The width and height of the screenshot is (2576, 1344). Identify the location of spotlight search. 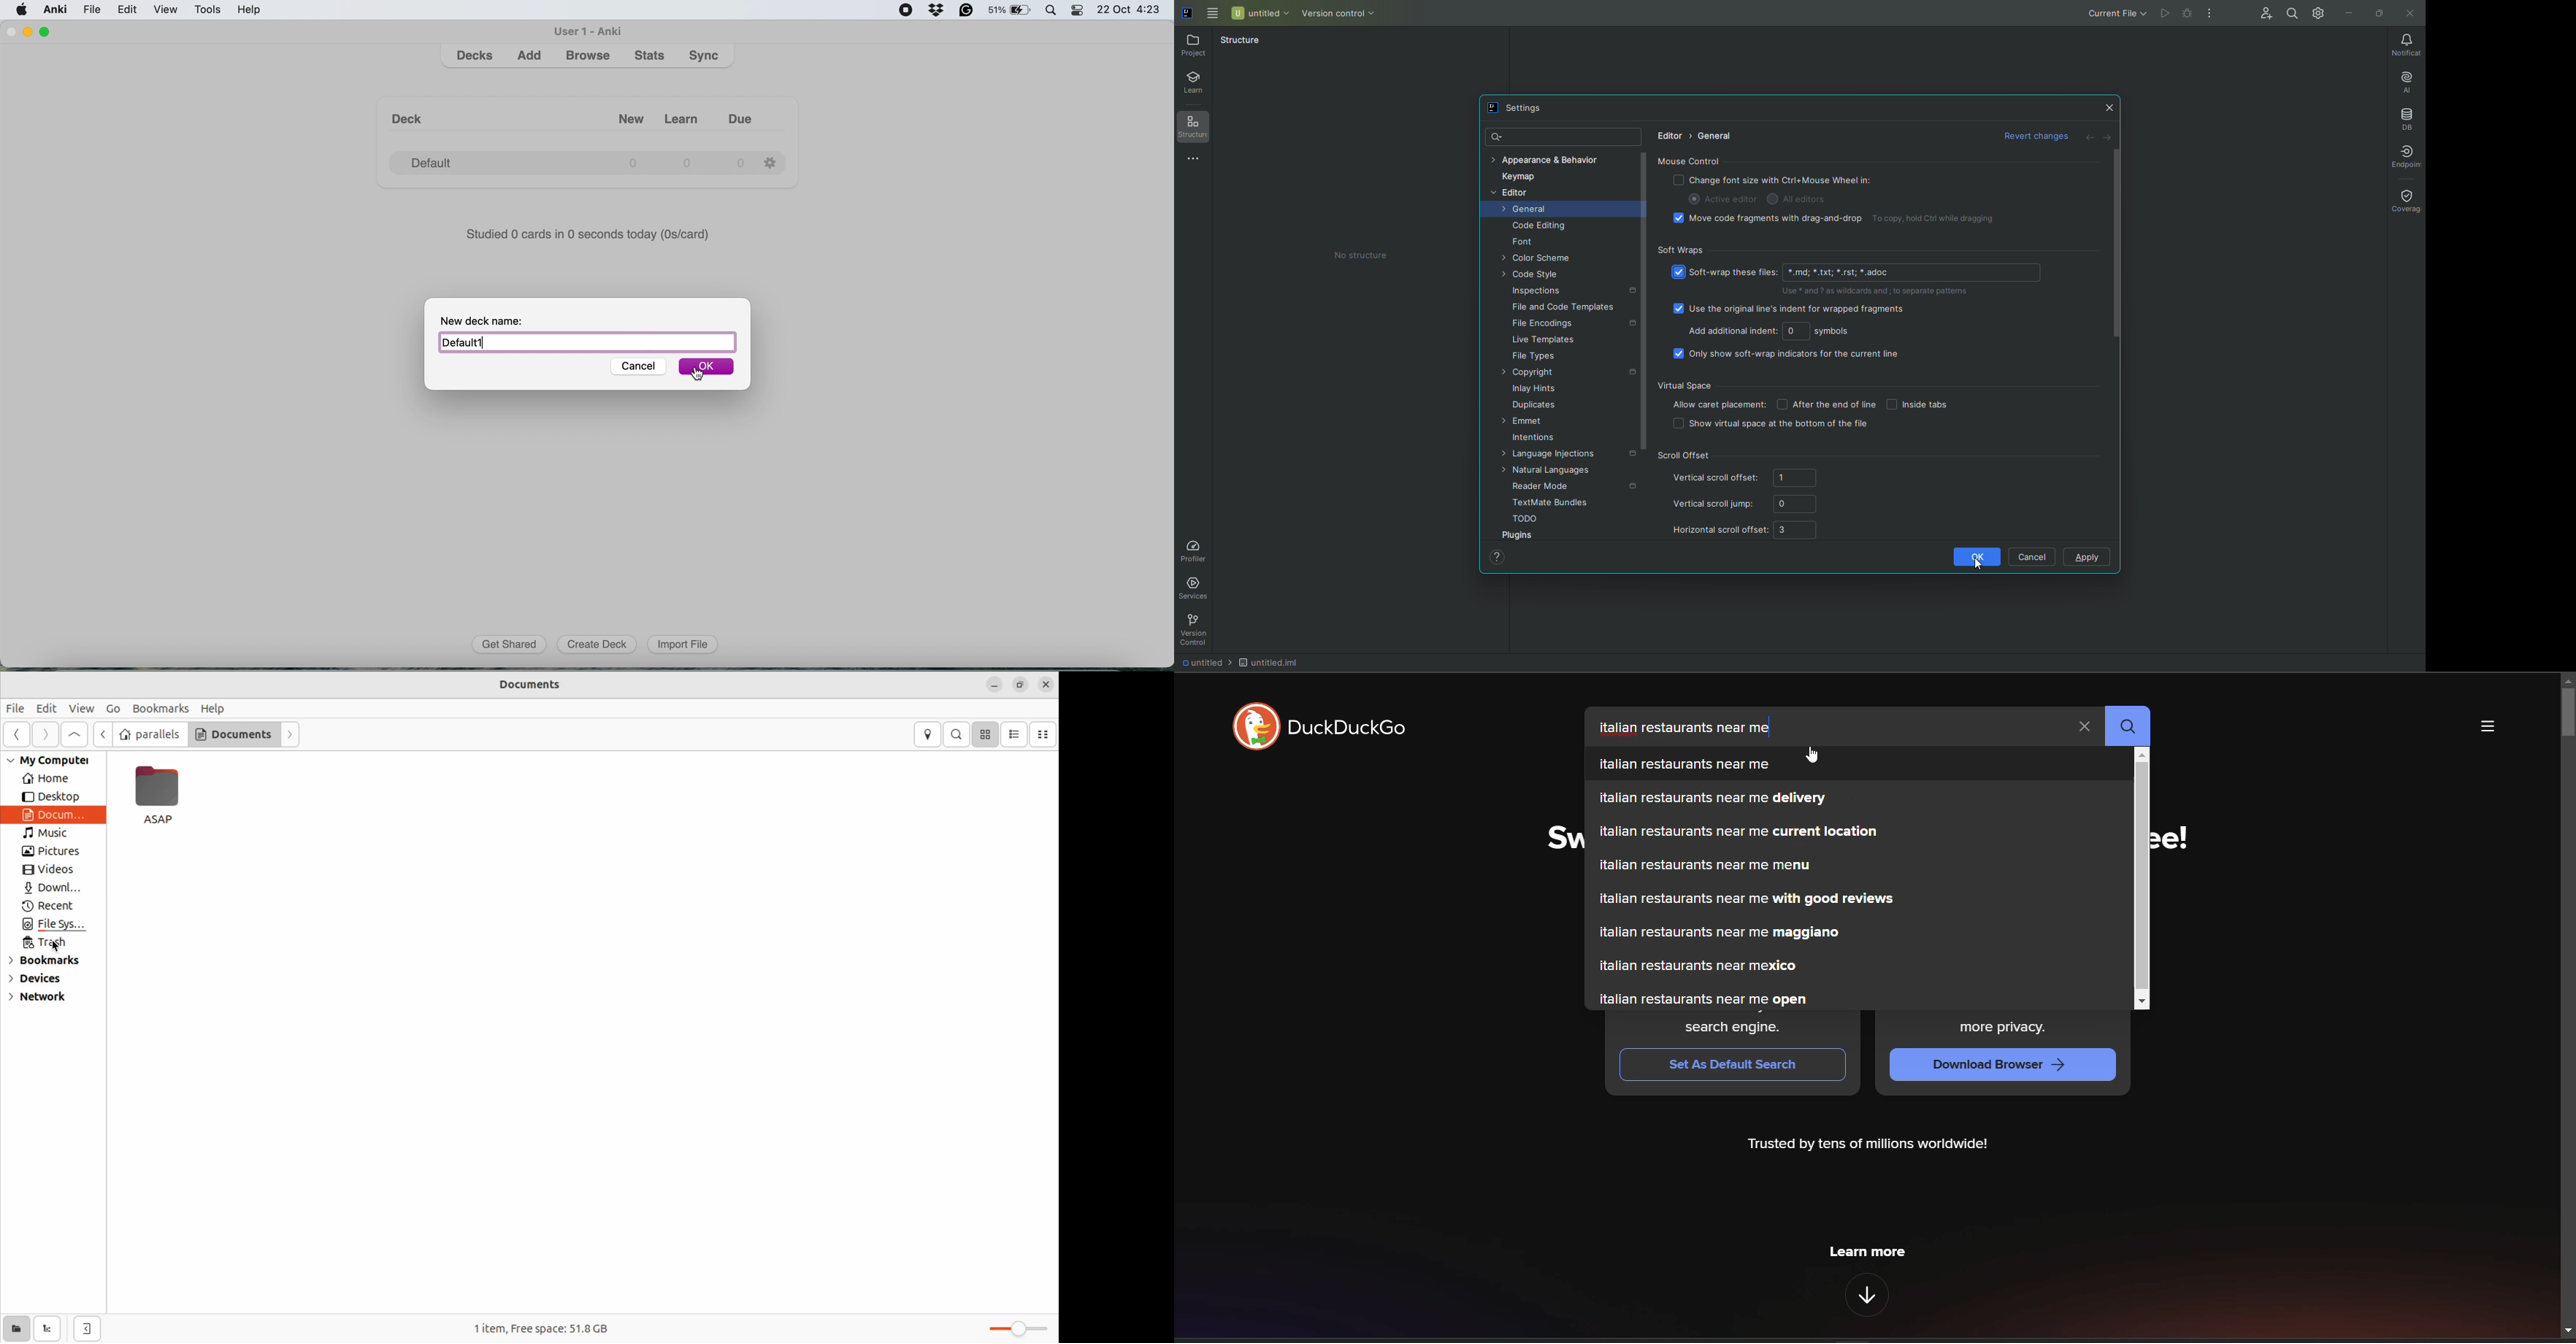
(1052, 12).